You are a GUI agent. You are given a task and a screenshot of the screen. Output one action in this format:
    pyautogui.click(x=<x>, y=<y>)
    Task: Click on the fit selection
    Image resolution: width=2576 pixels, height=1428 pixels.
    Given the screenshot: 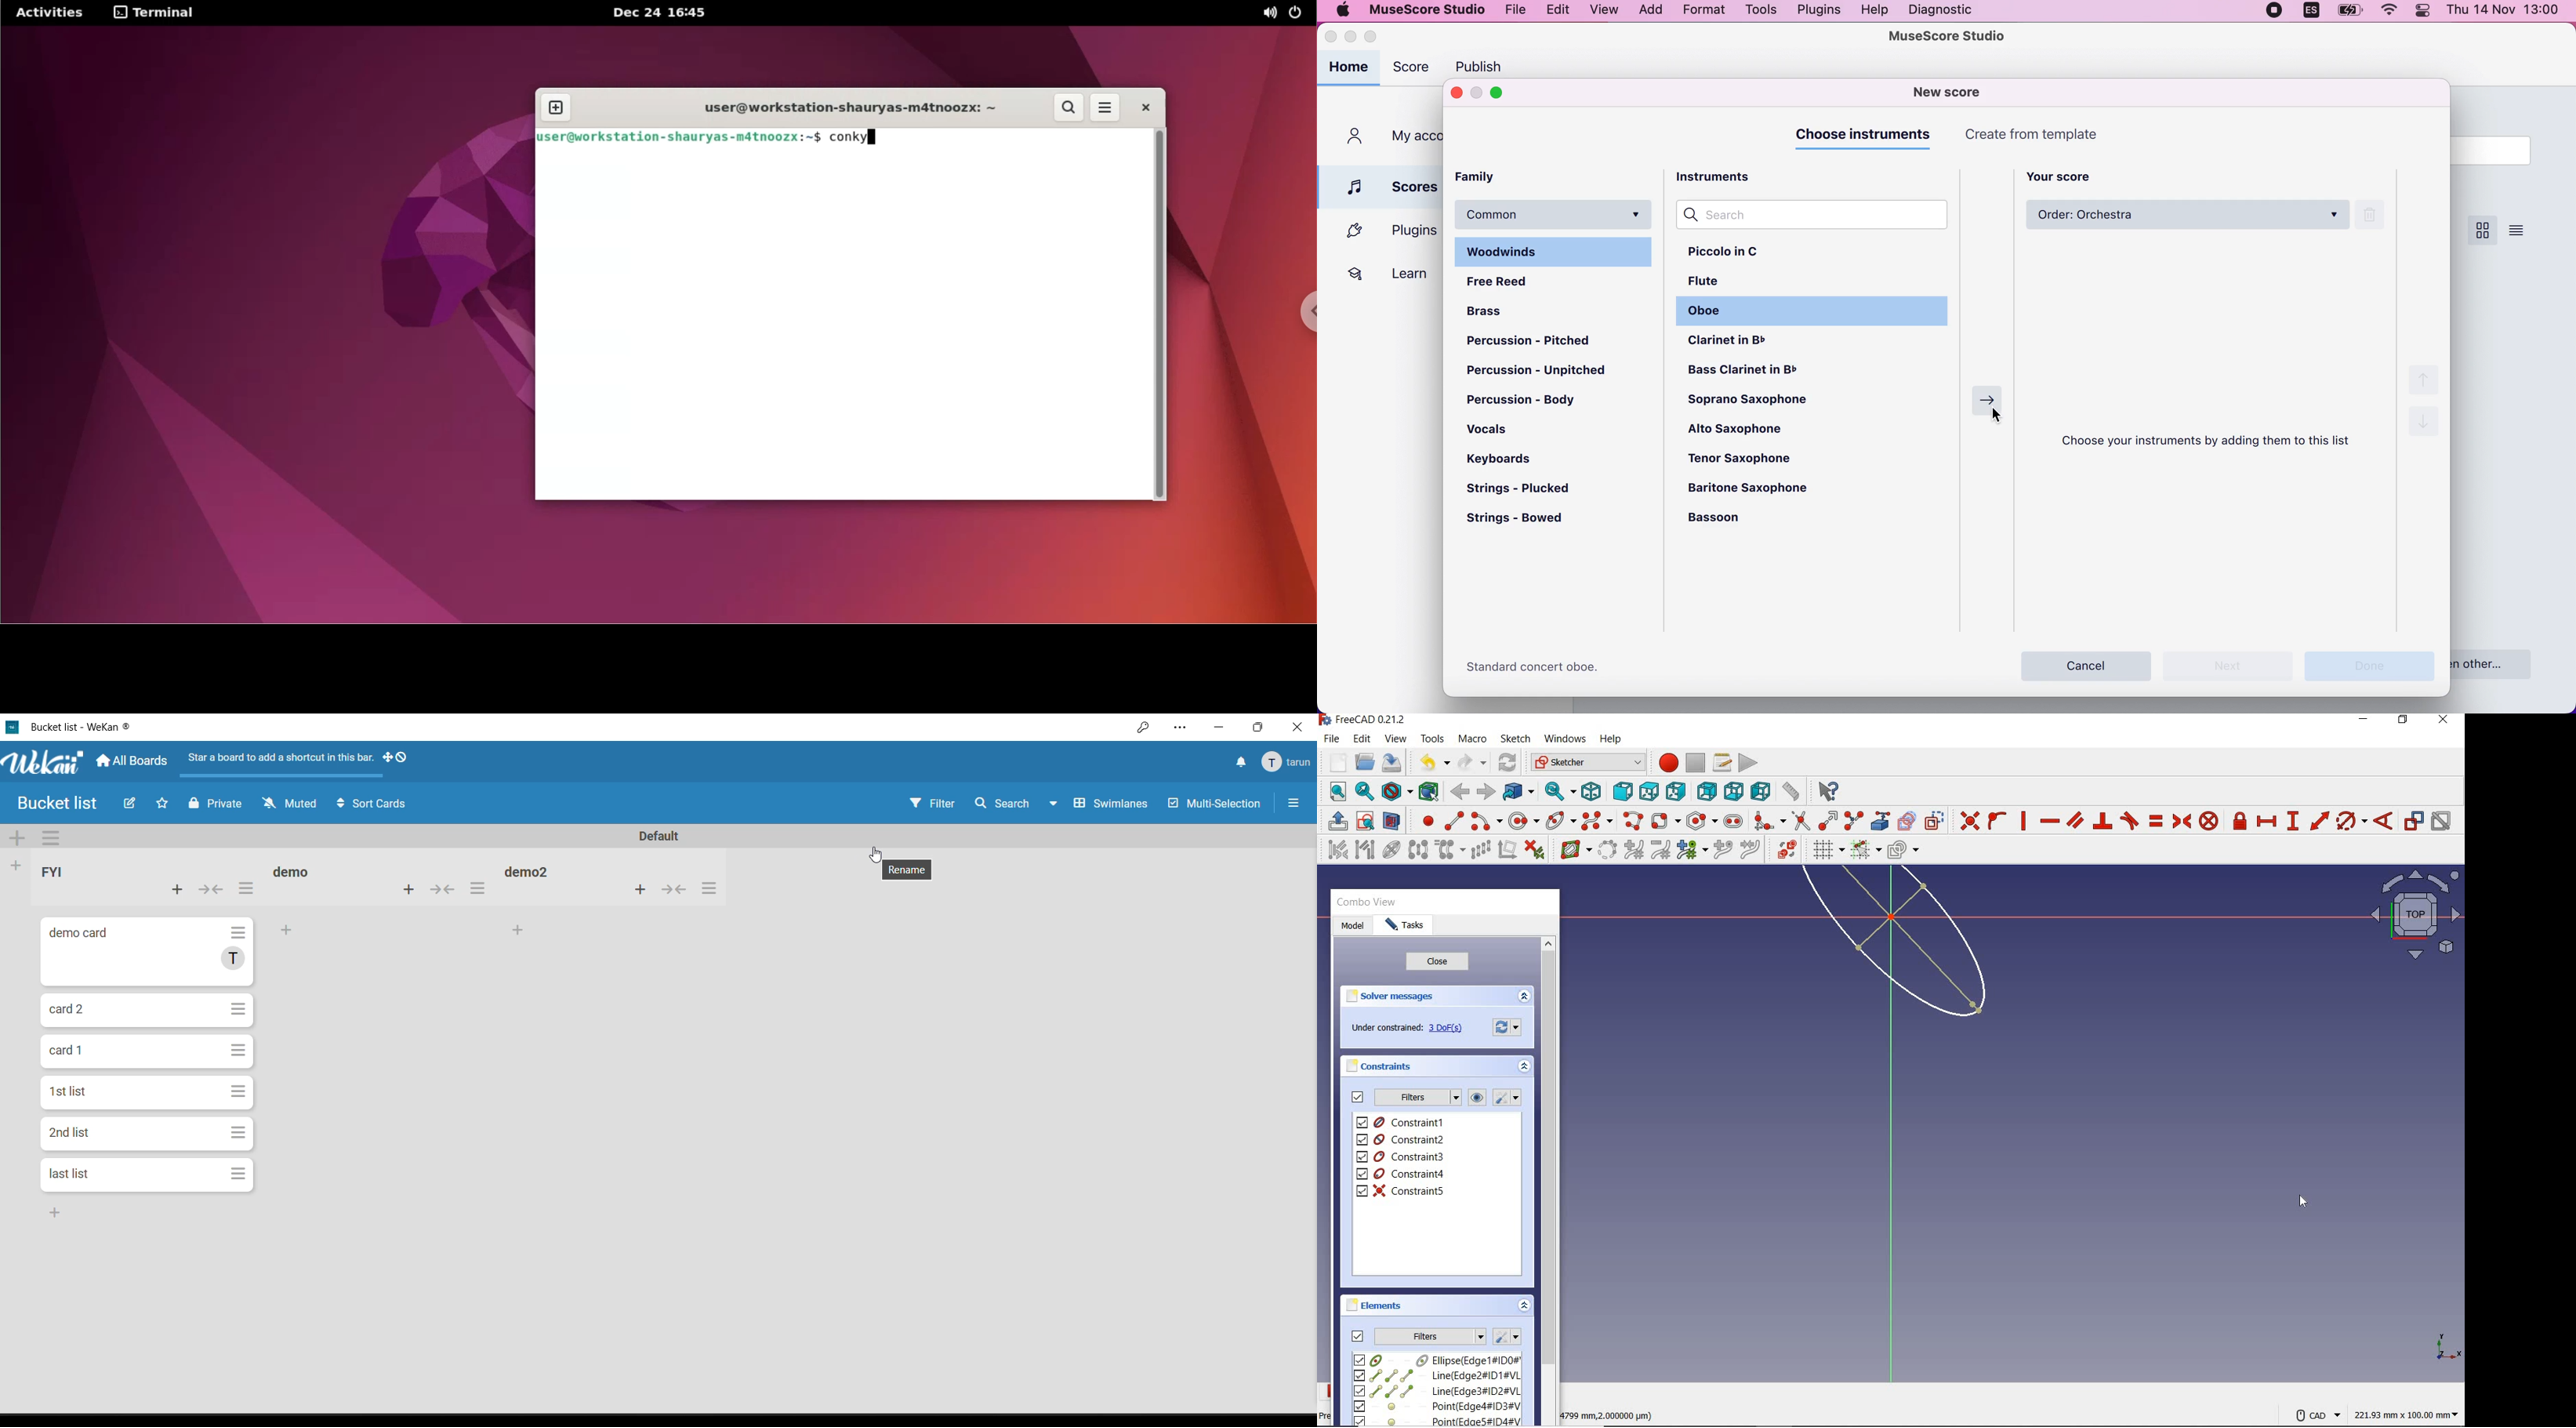 What is the action you would take?
    pyautogui.click(x=1363, y=792)
    